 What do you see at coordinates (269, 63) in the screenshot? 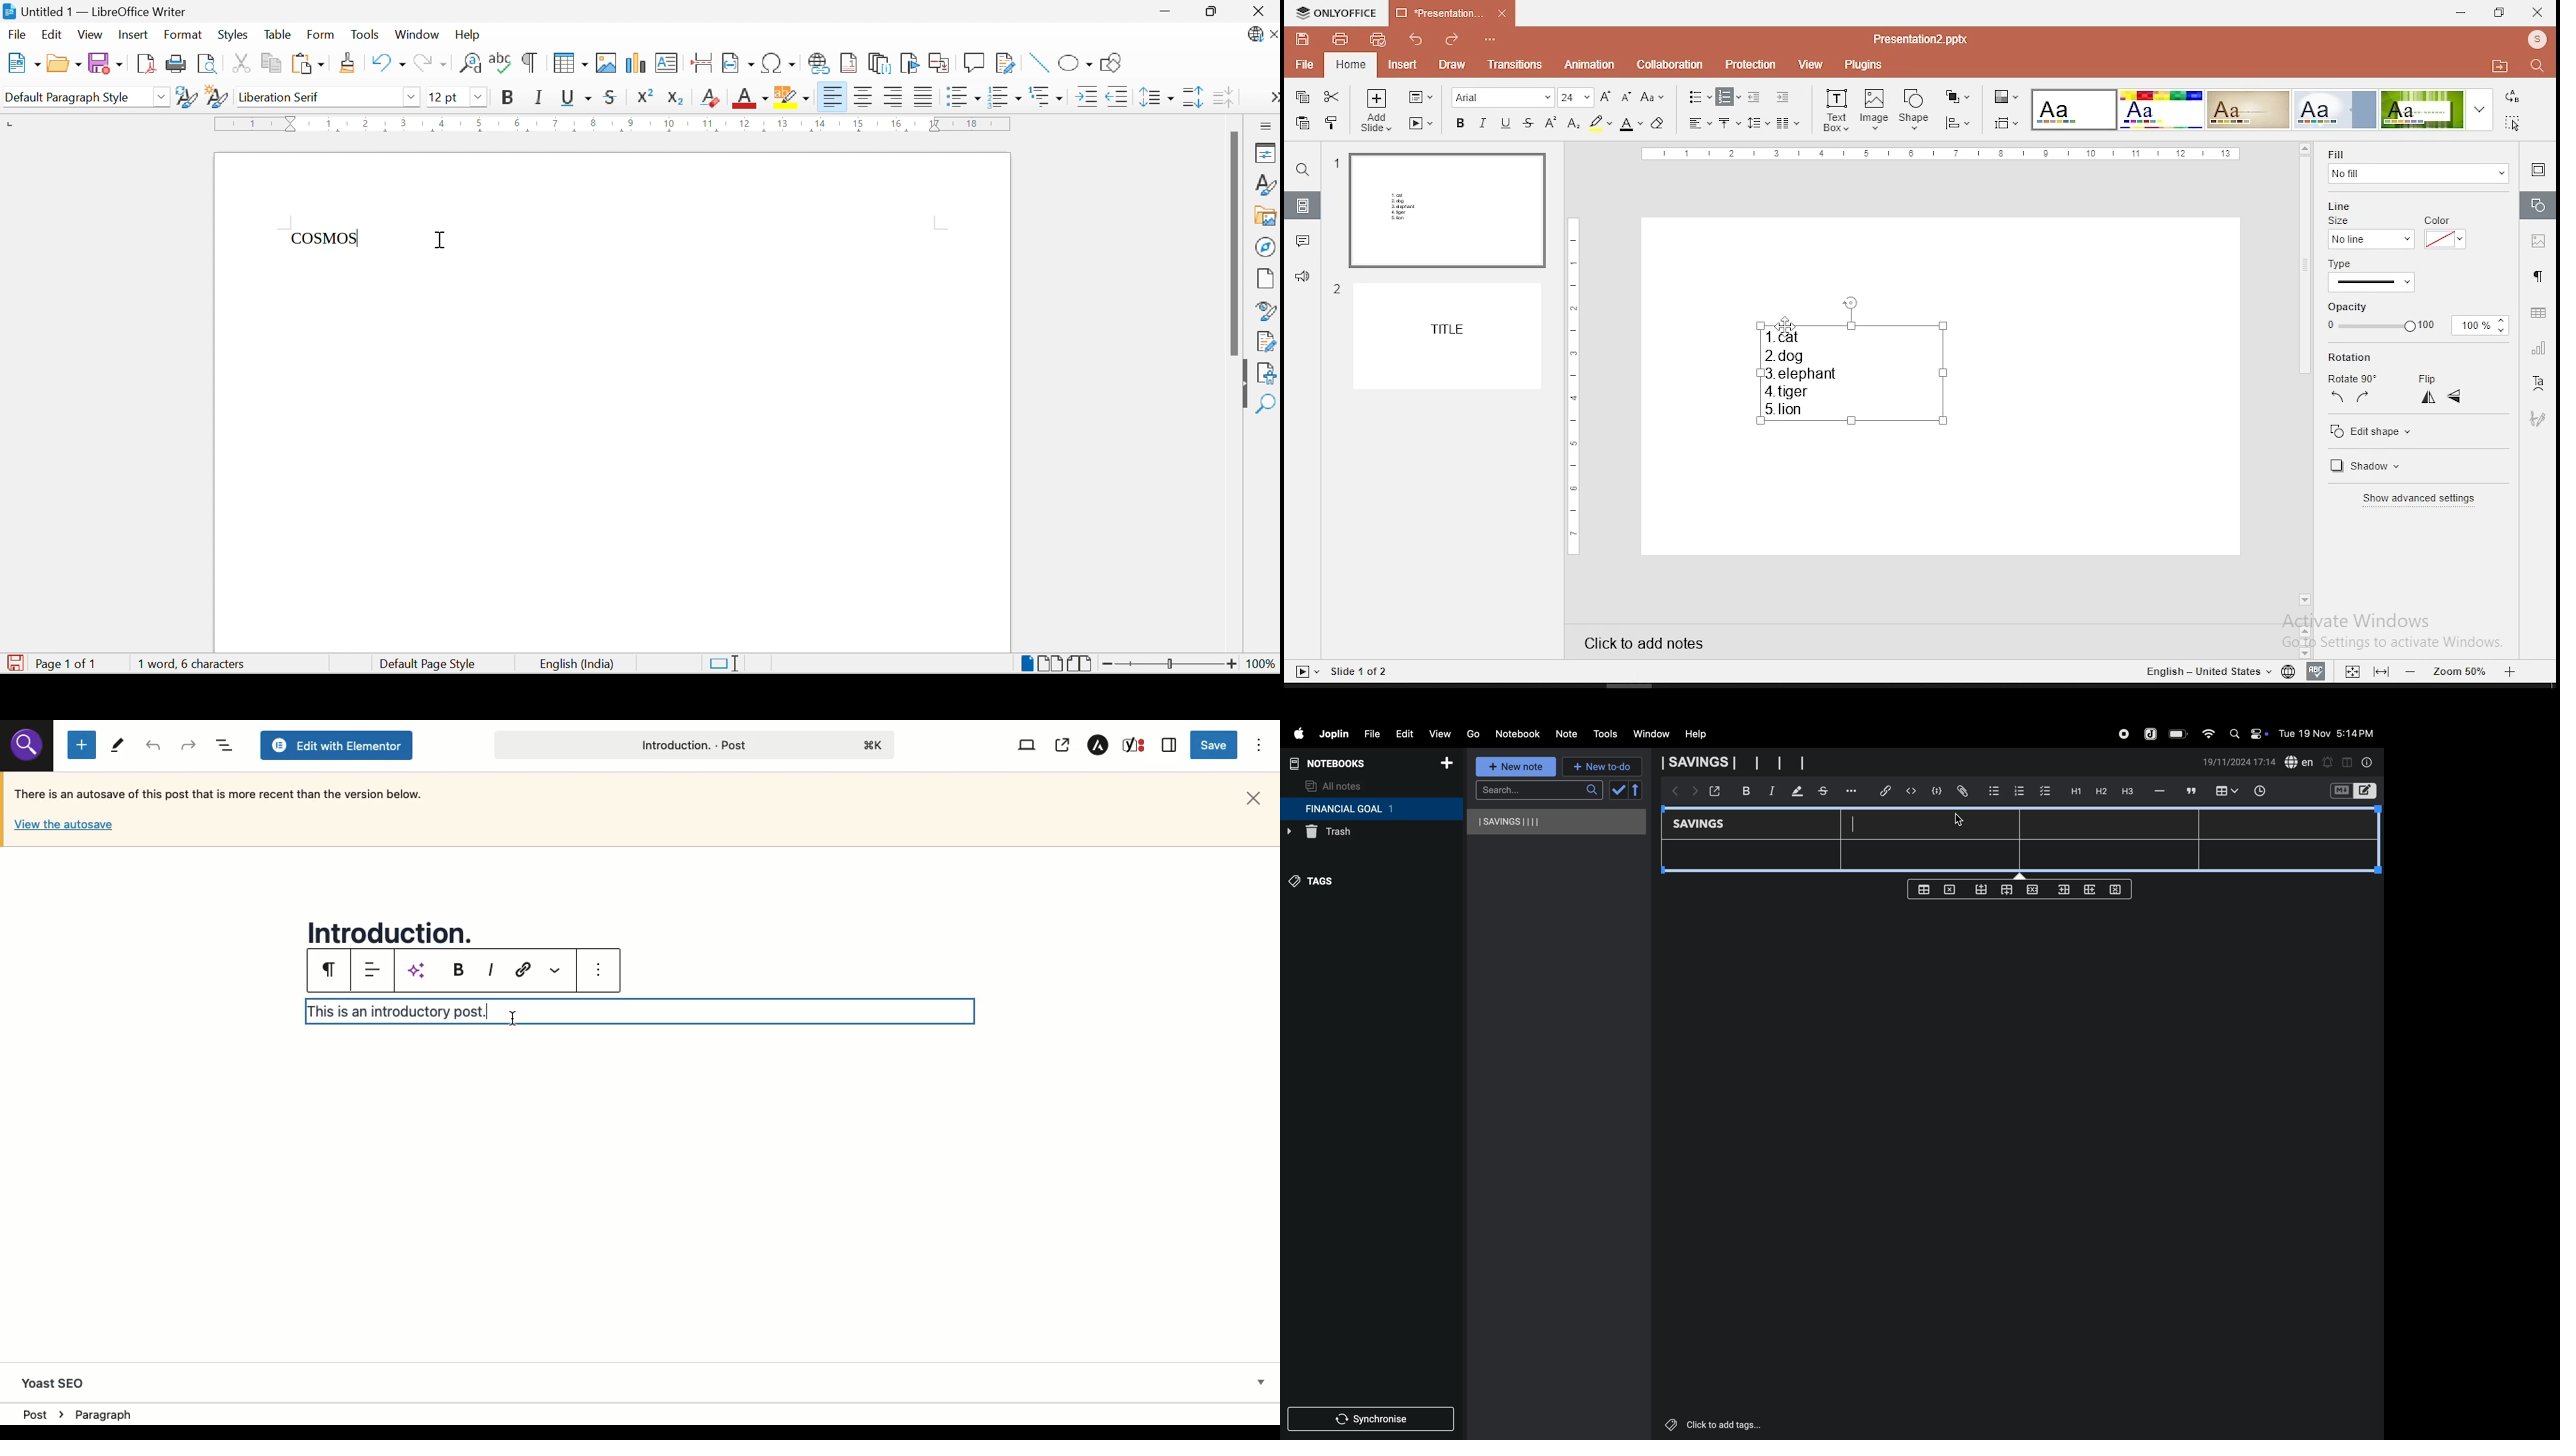
I see `Copy` at bounding box center [269, 63].